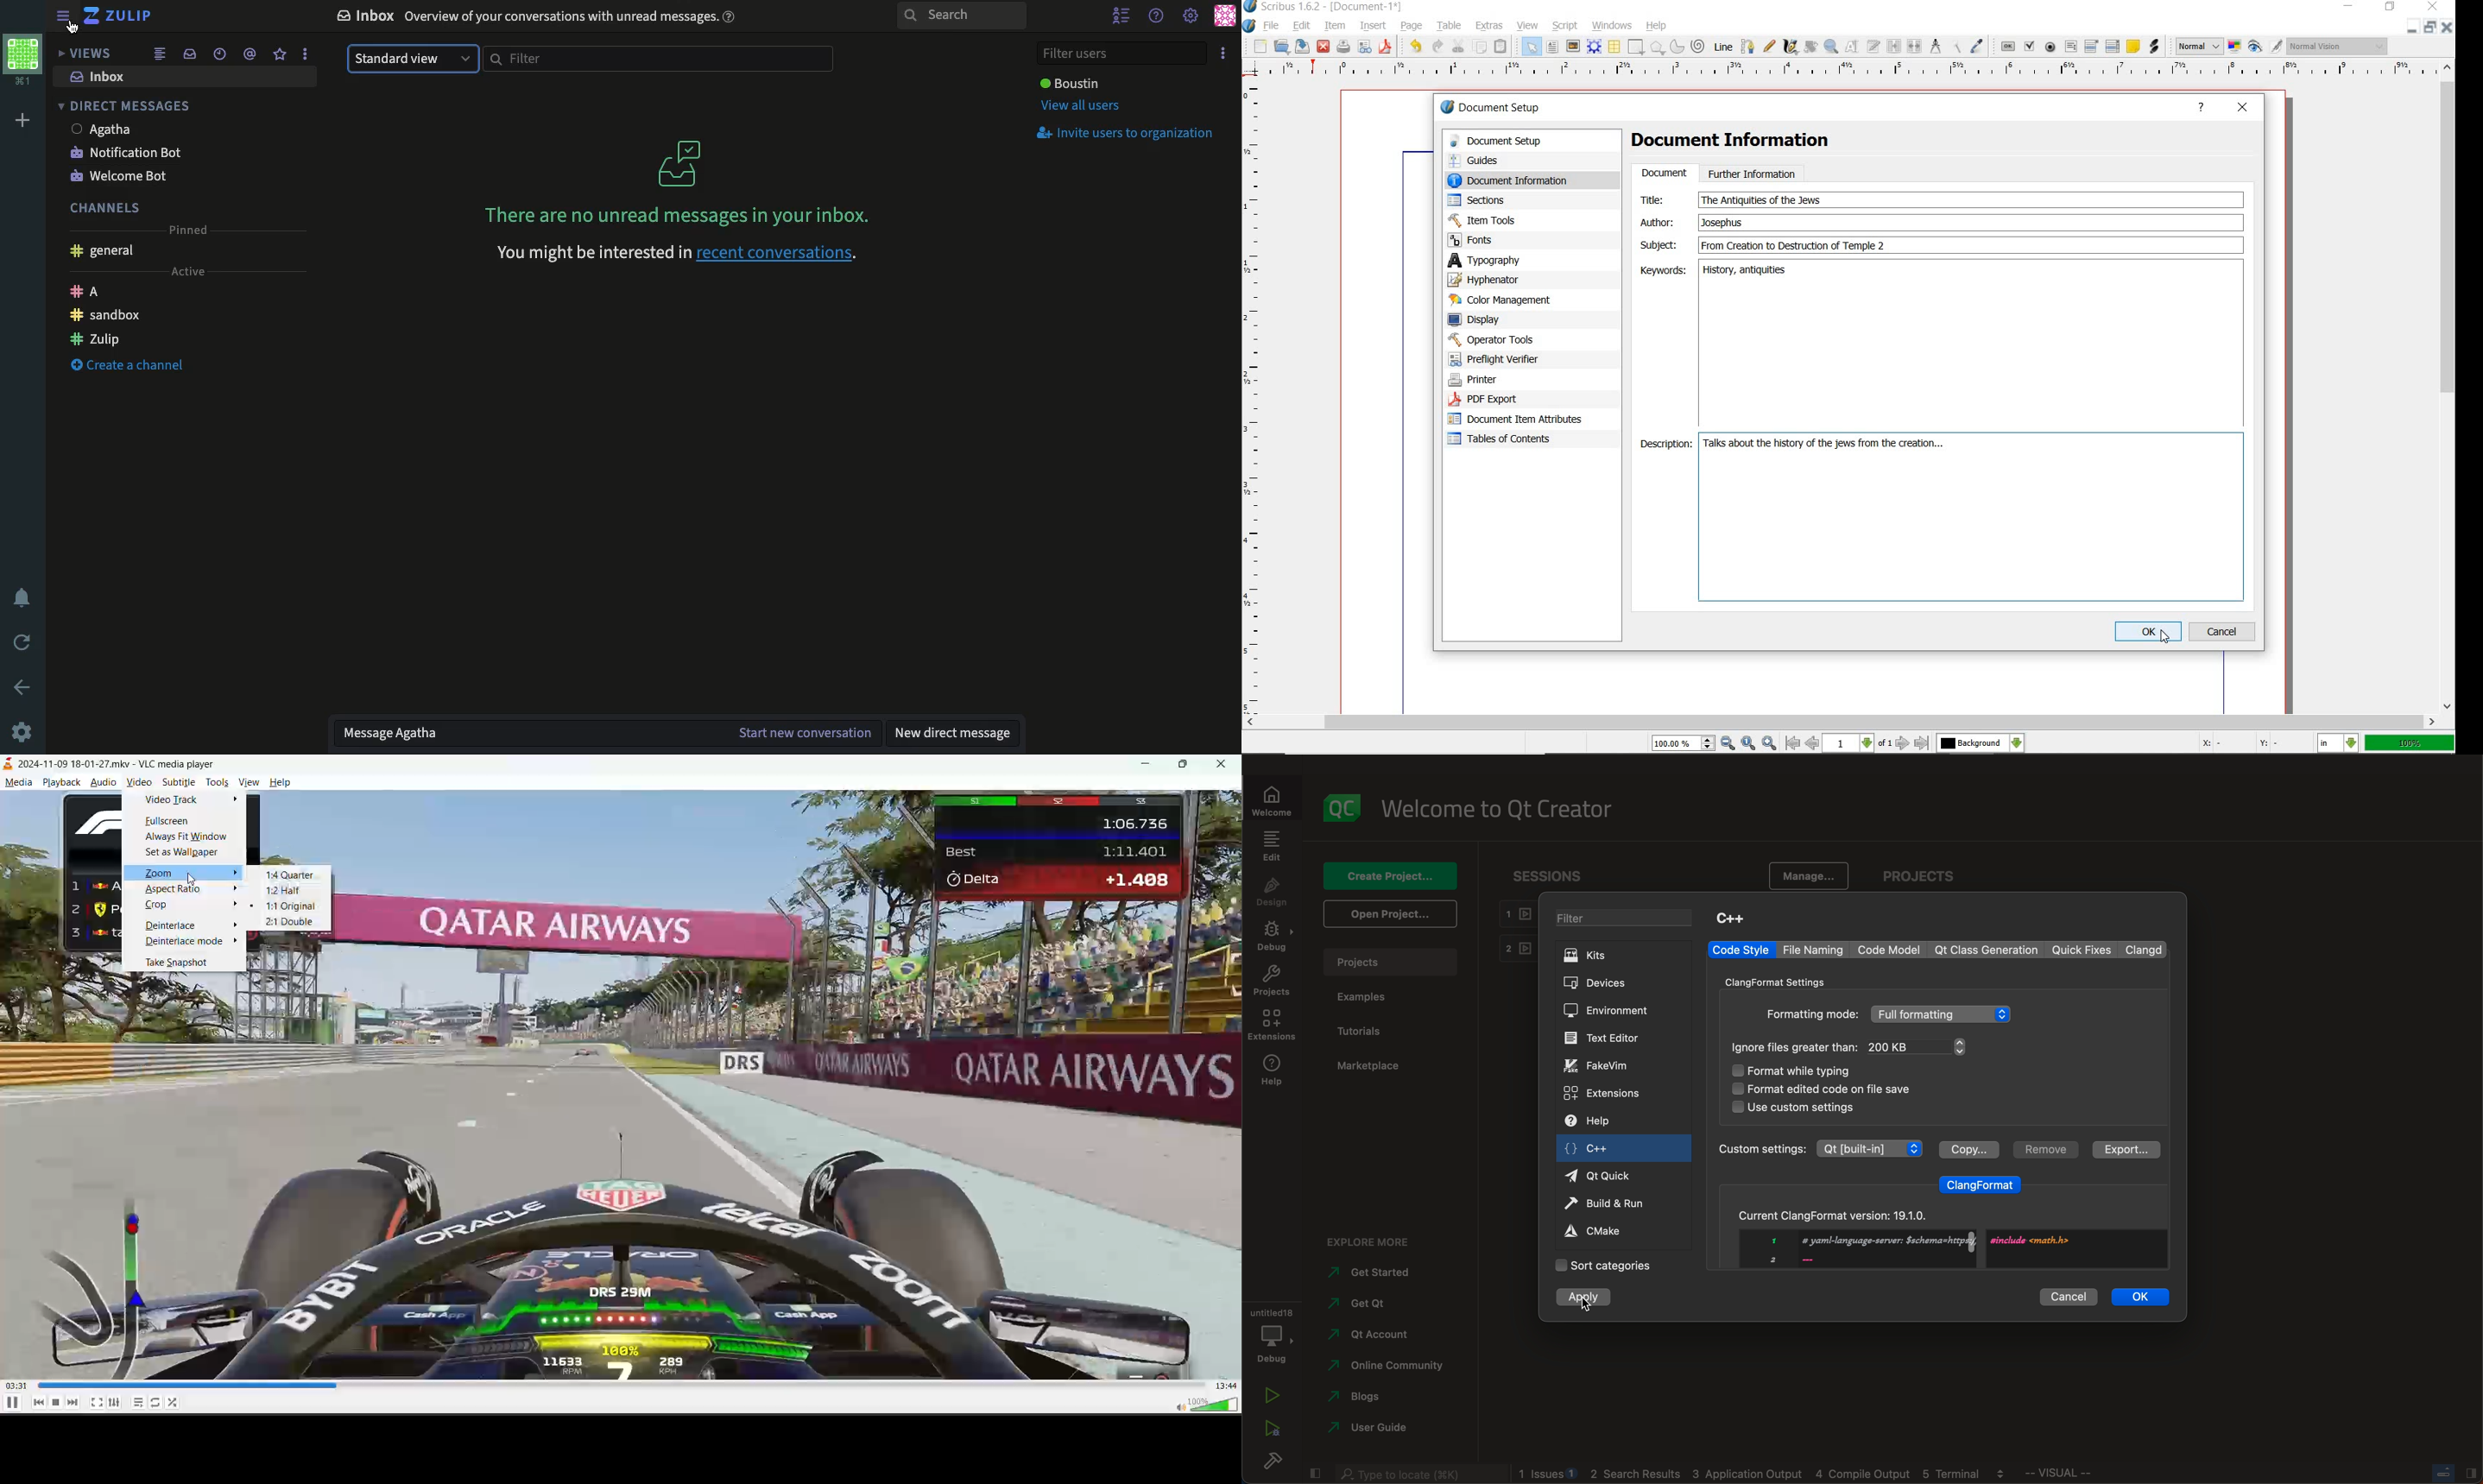 Image resolution: width=2492 pixels, height=1484 pixels. What do you see at coordinates (1661, 270) in the screenshot?
I see `Keywords:` at bounding box center [1661, 270].